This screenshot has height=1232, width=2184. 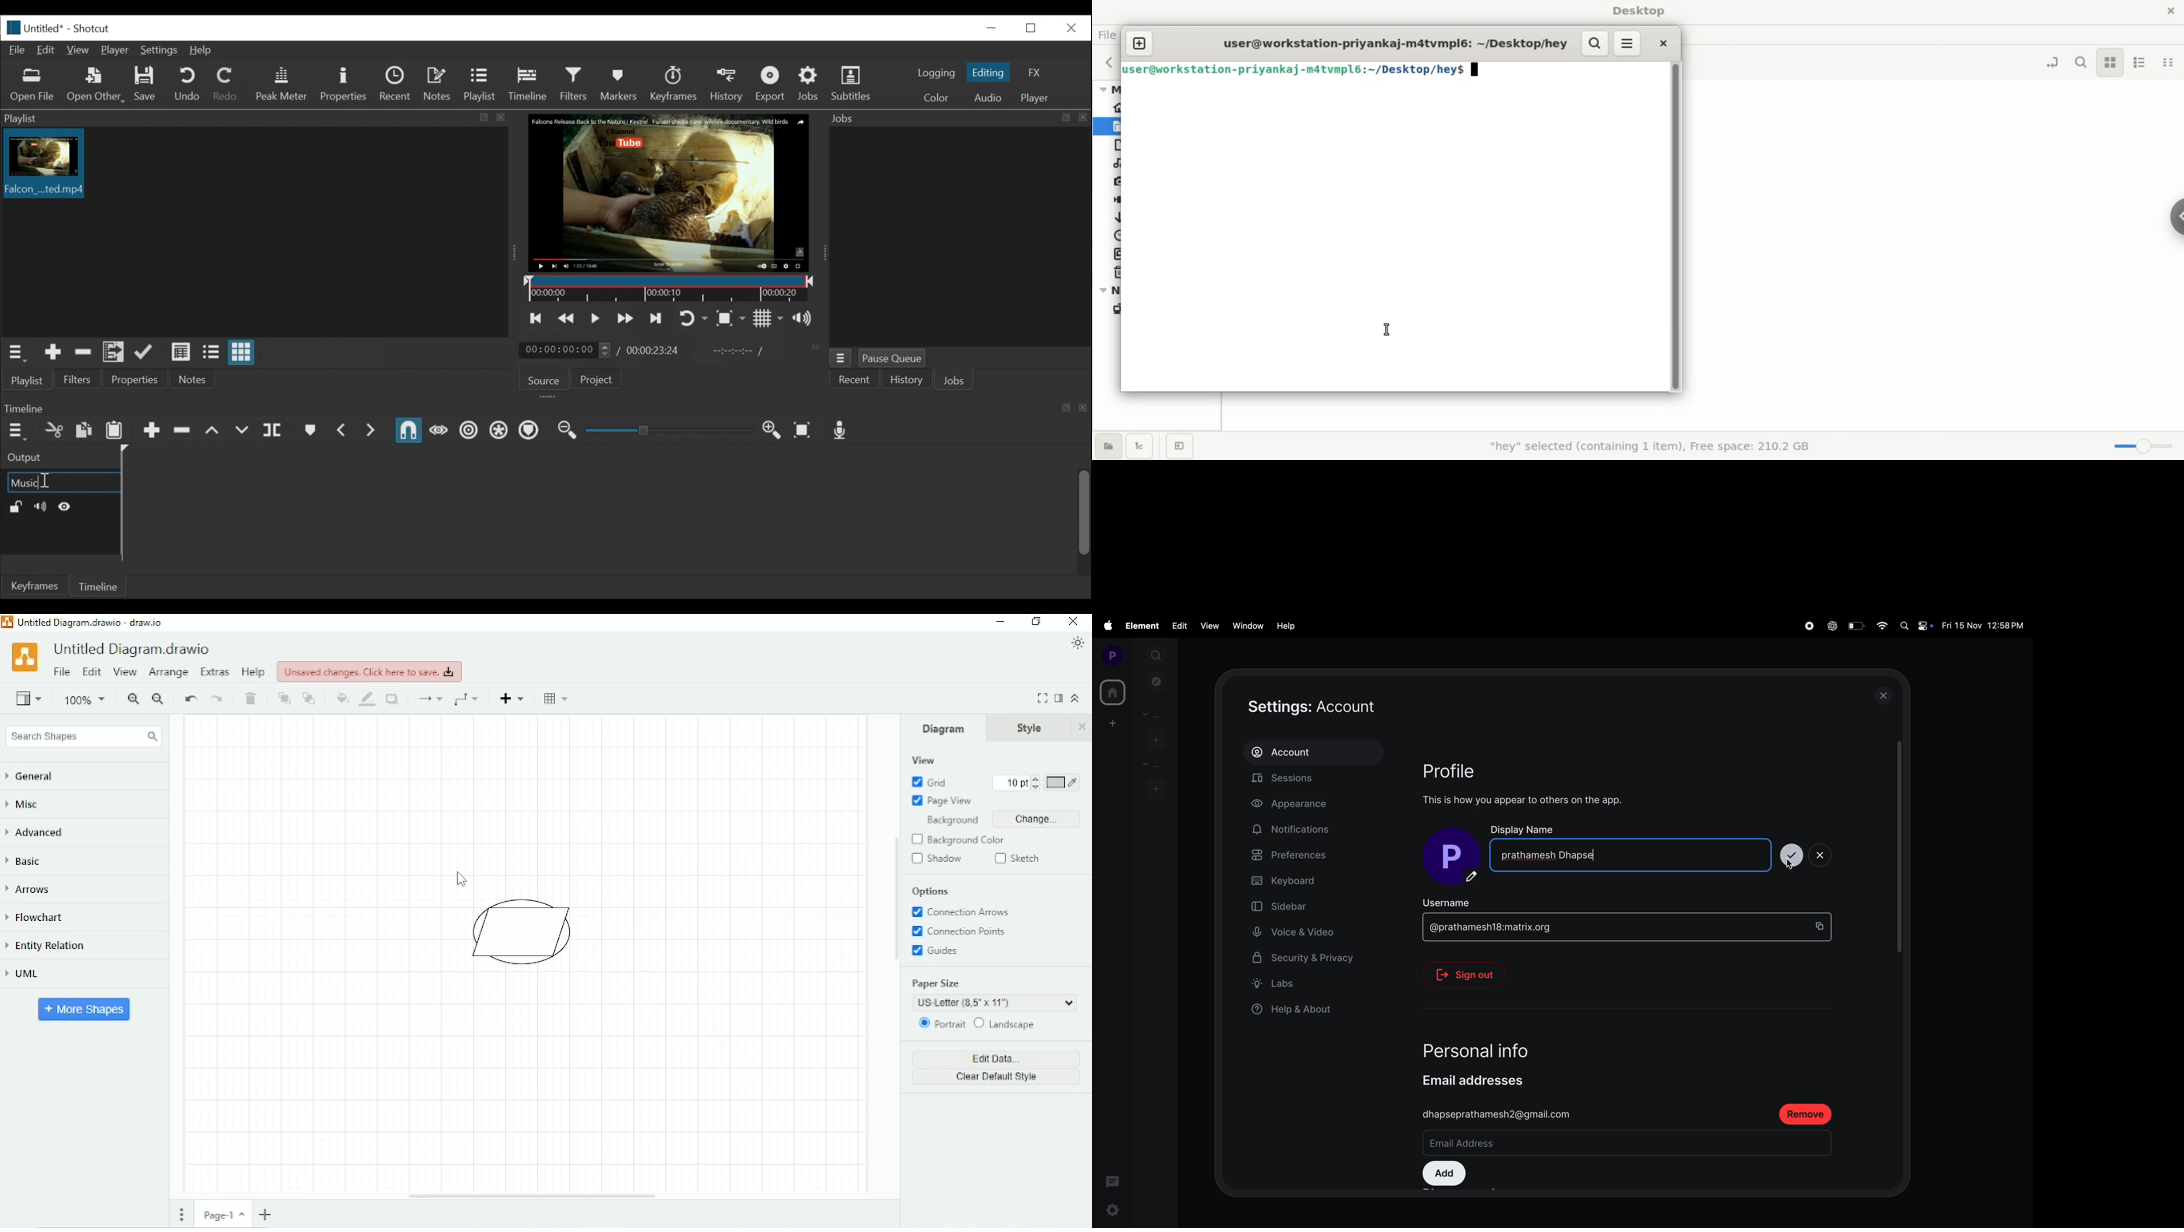 I want to click on window, so click(x=1246, y=625).